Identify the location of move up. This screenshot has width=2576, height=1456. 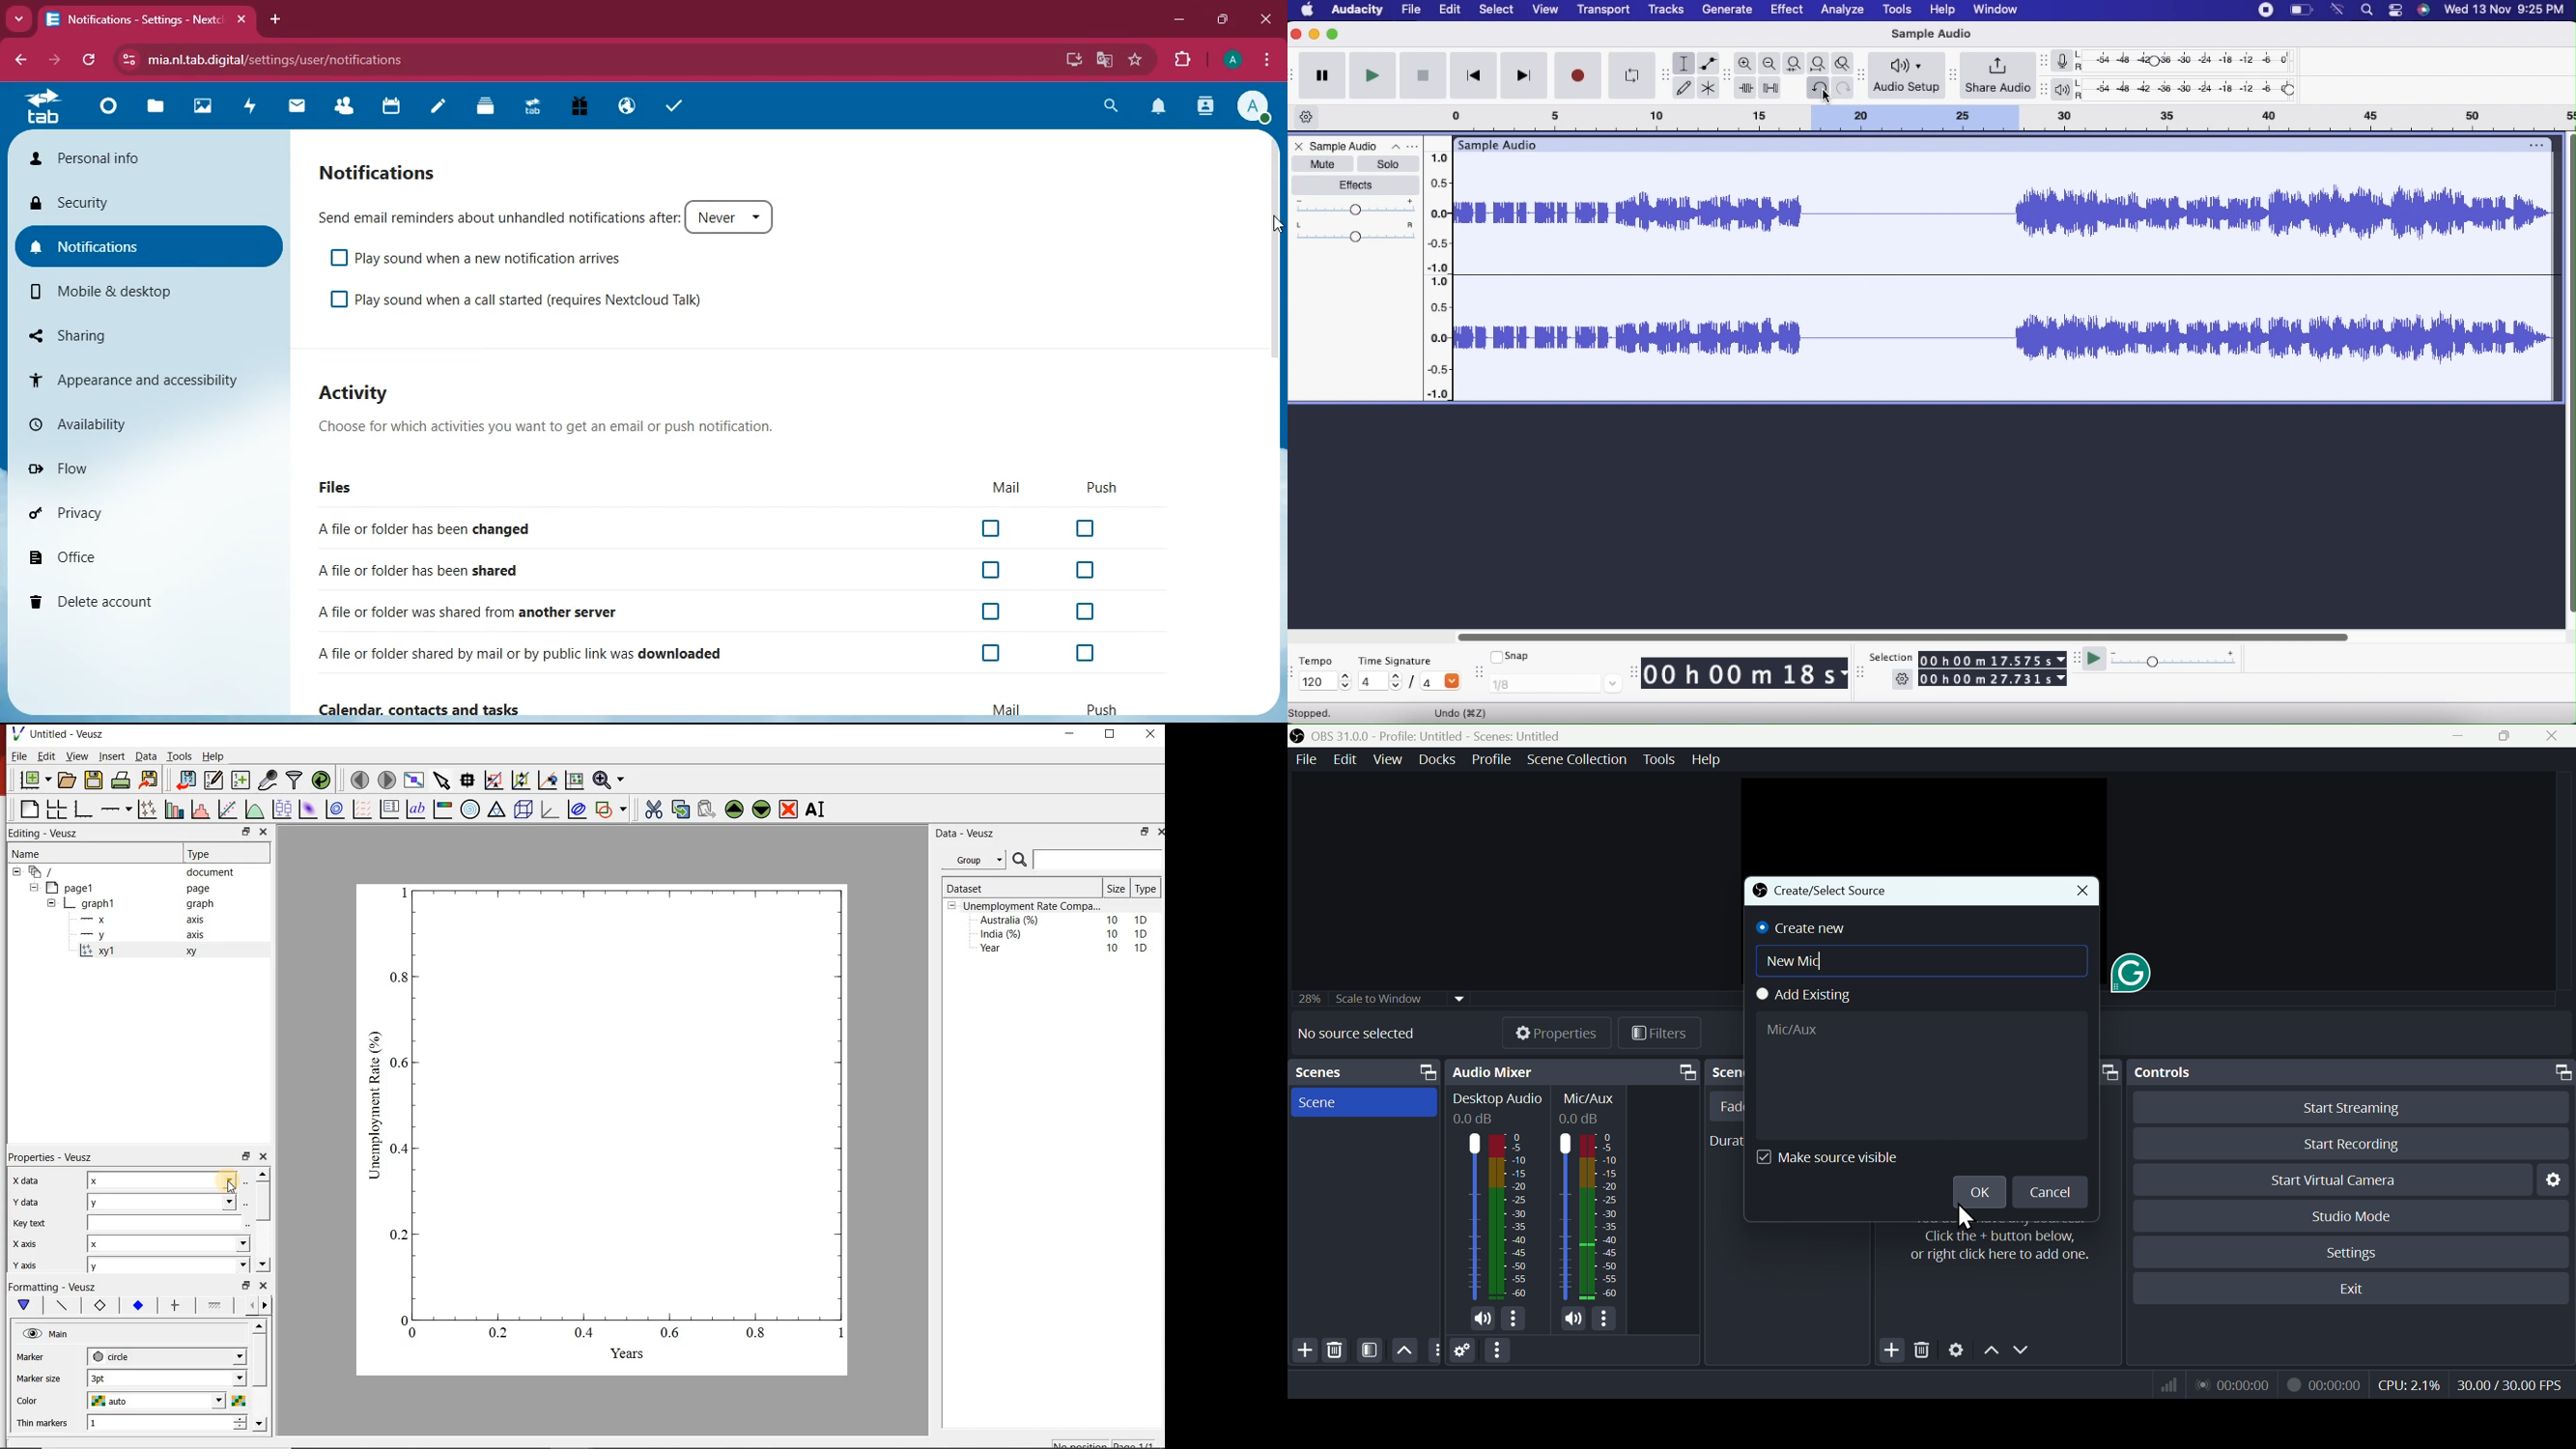
(263, 1173).